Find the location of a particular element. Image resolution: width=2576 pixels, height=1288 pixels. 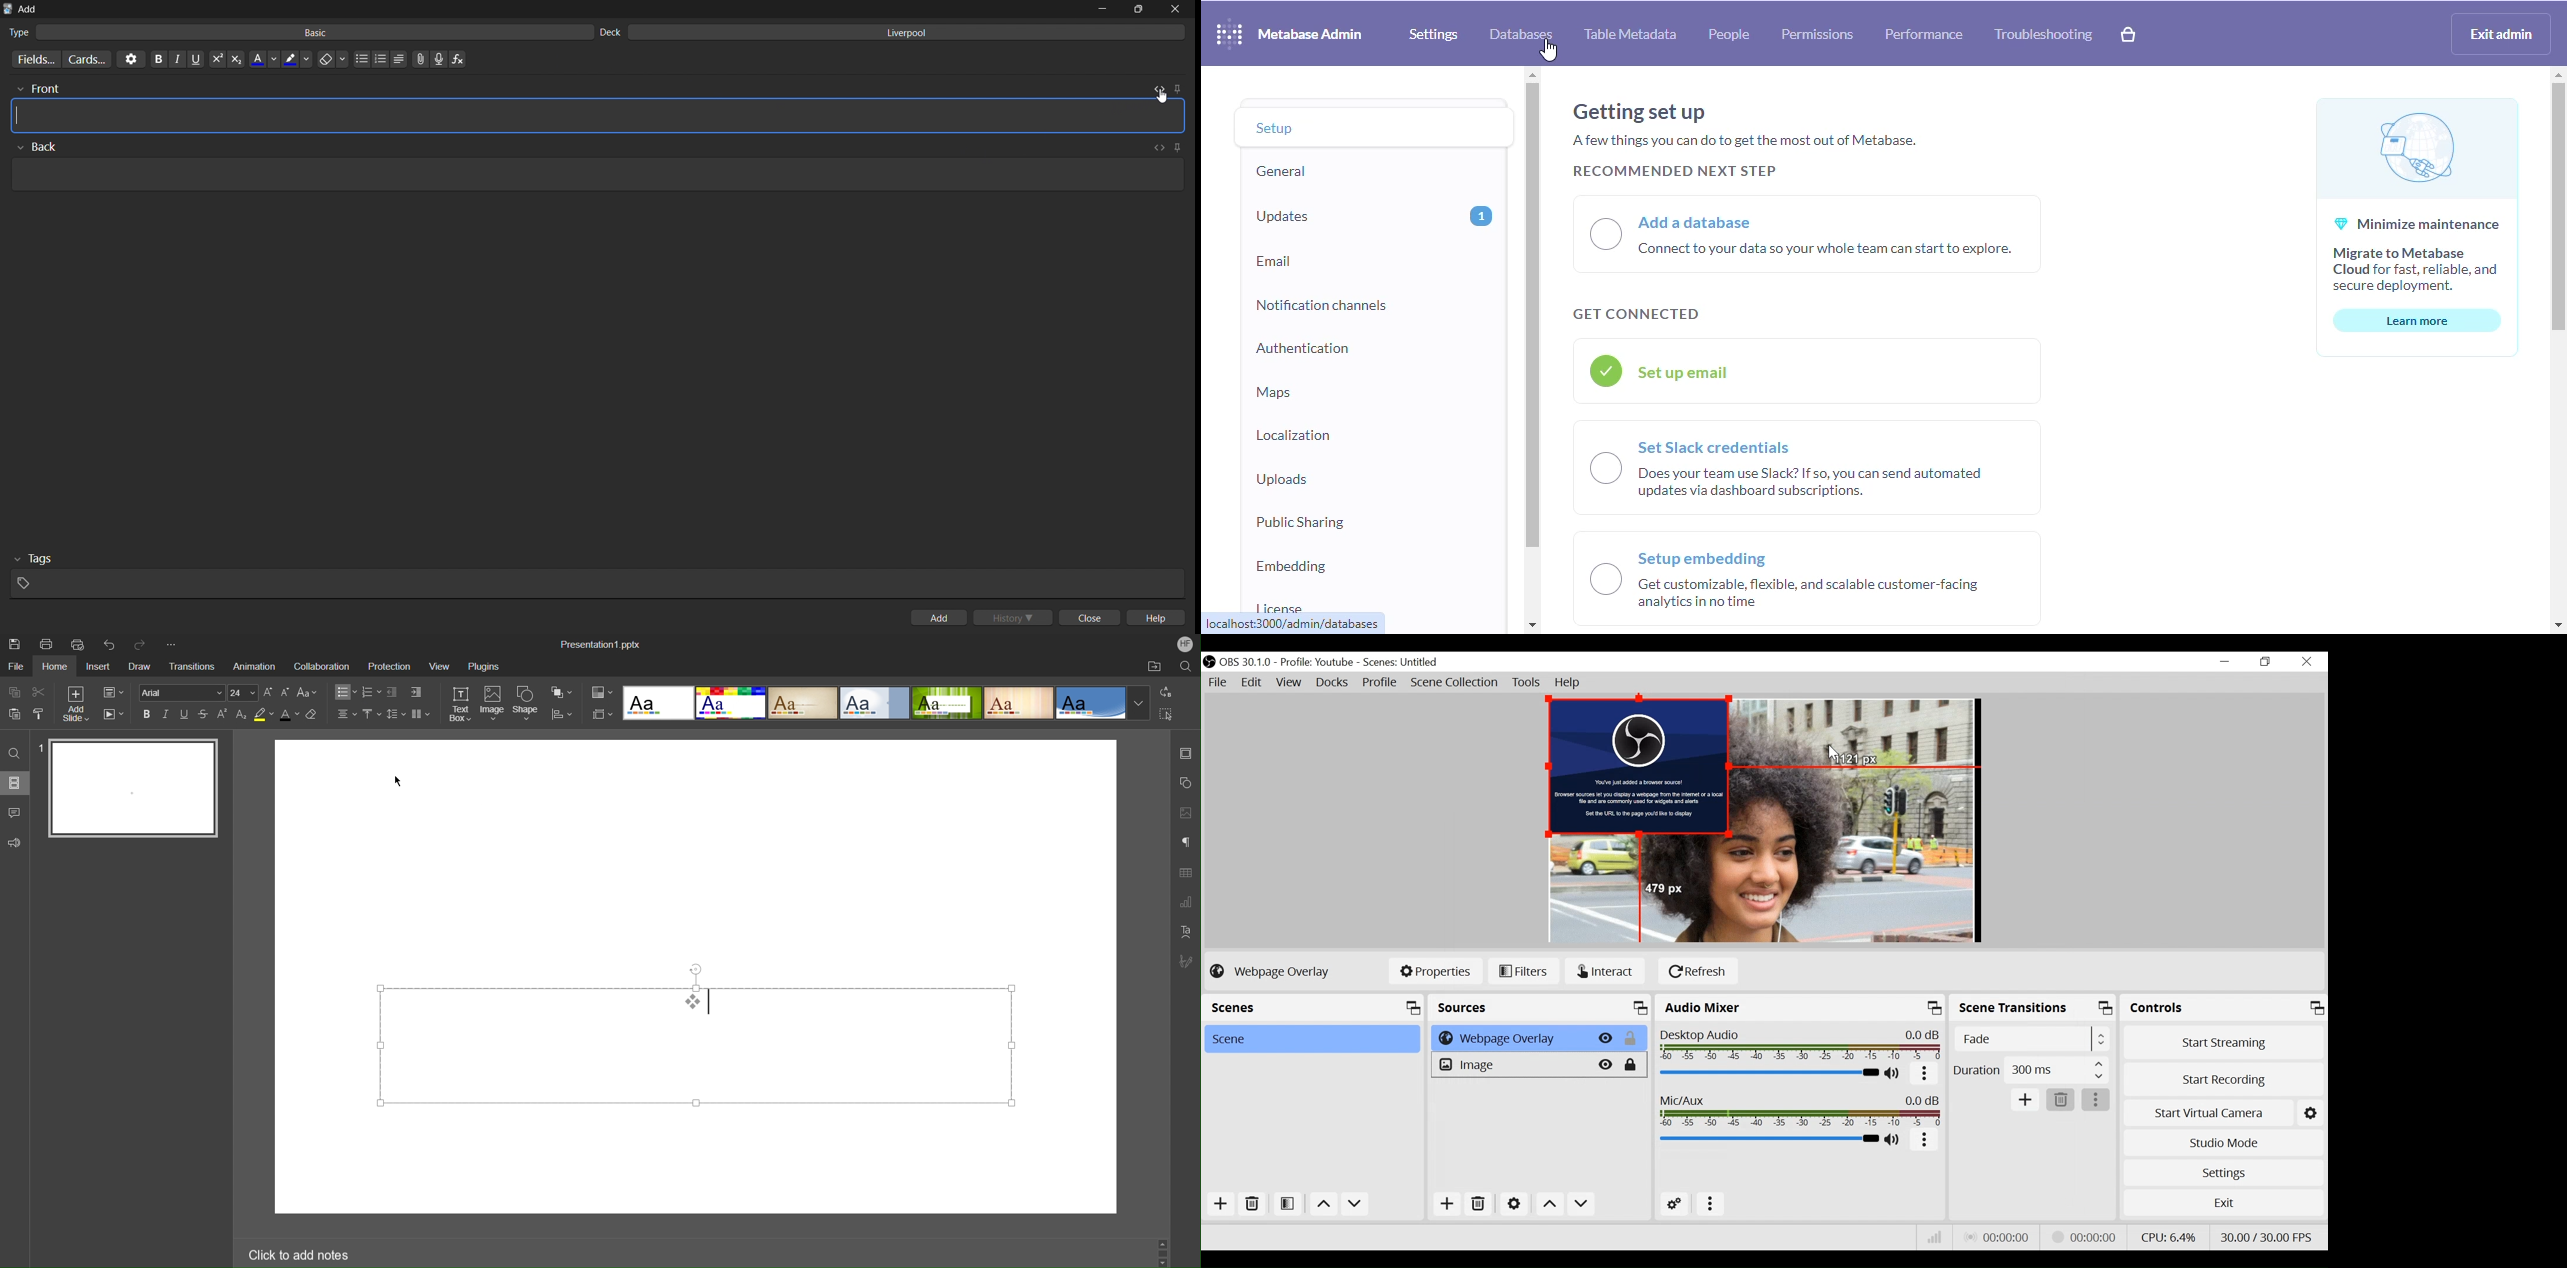

Presentation1.pptx is located at coordinates (600, 643).